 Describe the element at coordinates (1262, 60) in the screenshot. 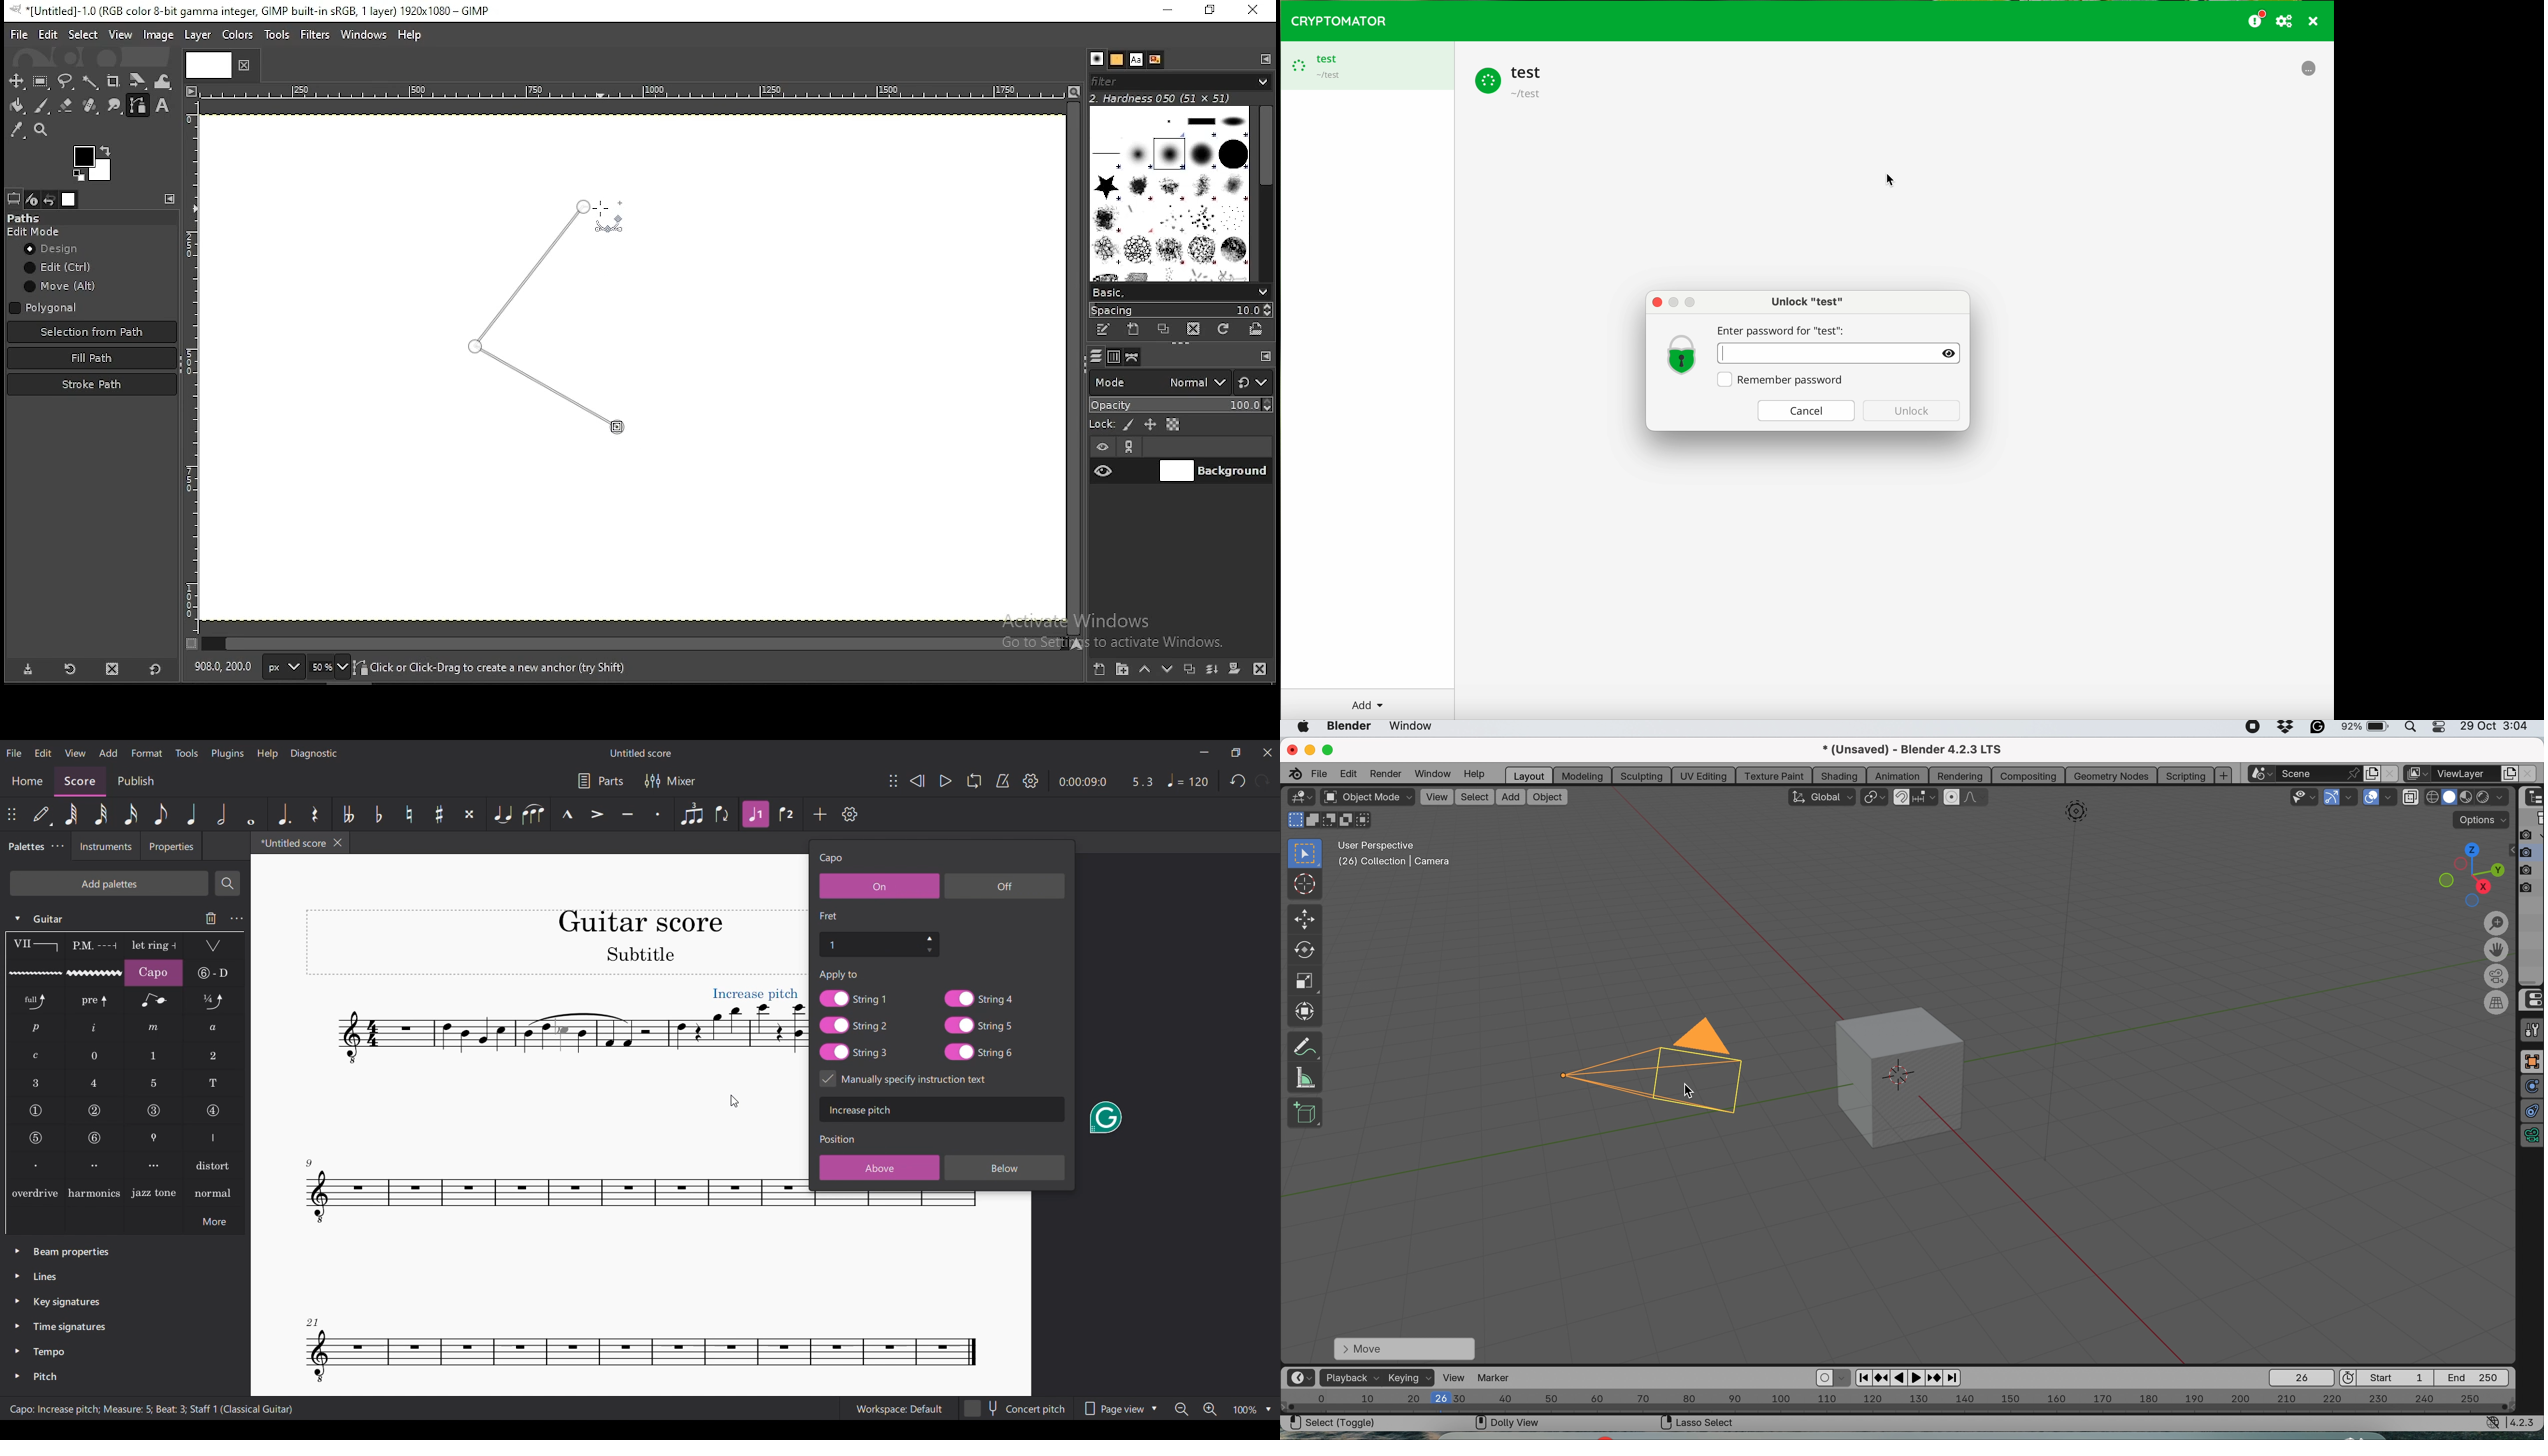

I see `configure this tab` at that location.